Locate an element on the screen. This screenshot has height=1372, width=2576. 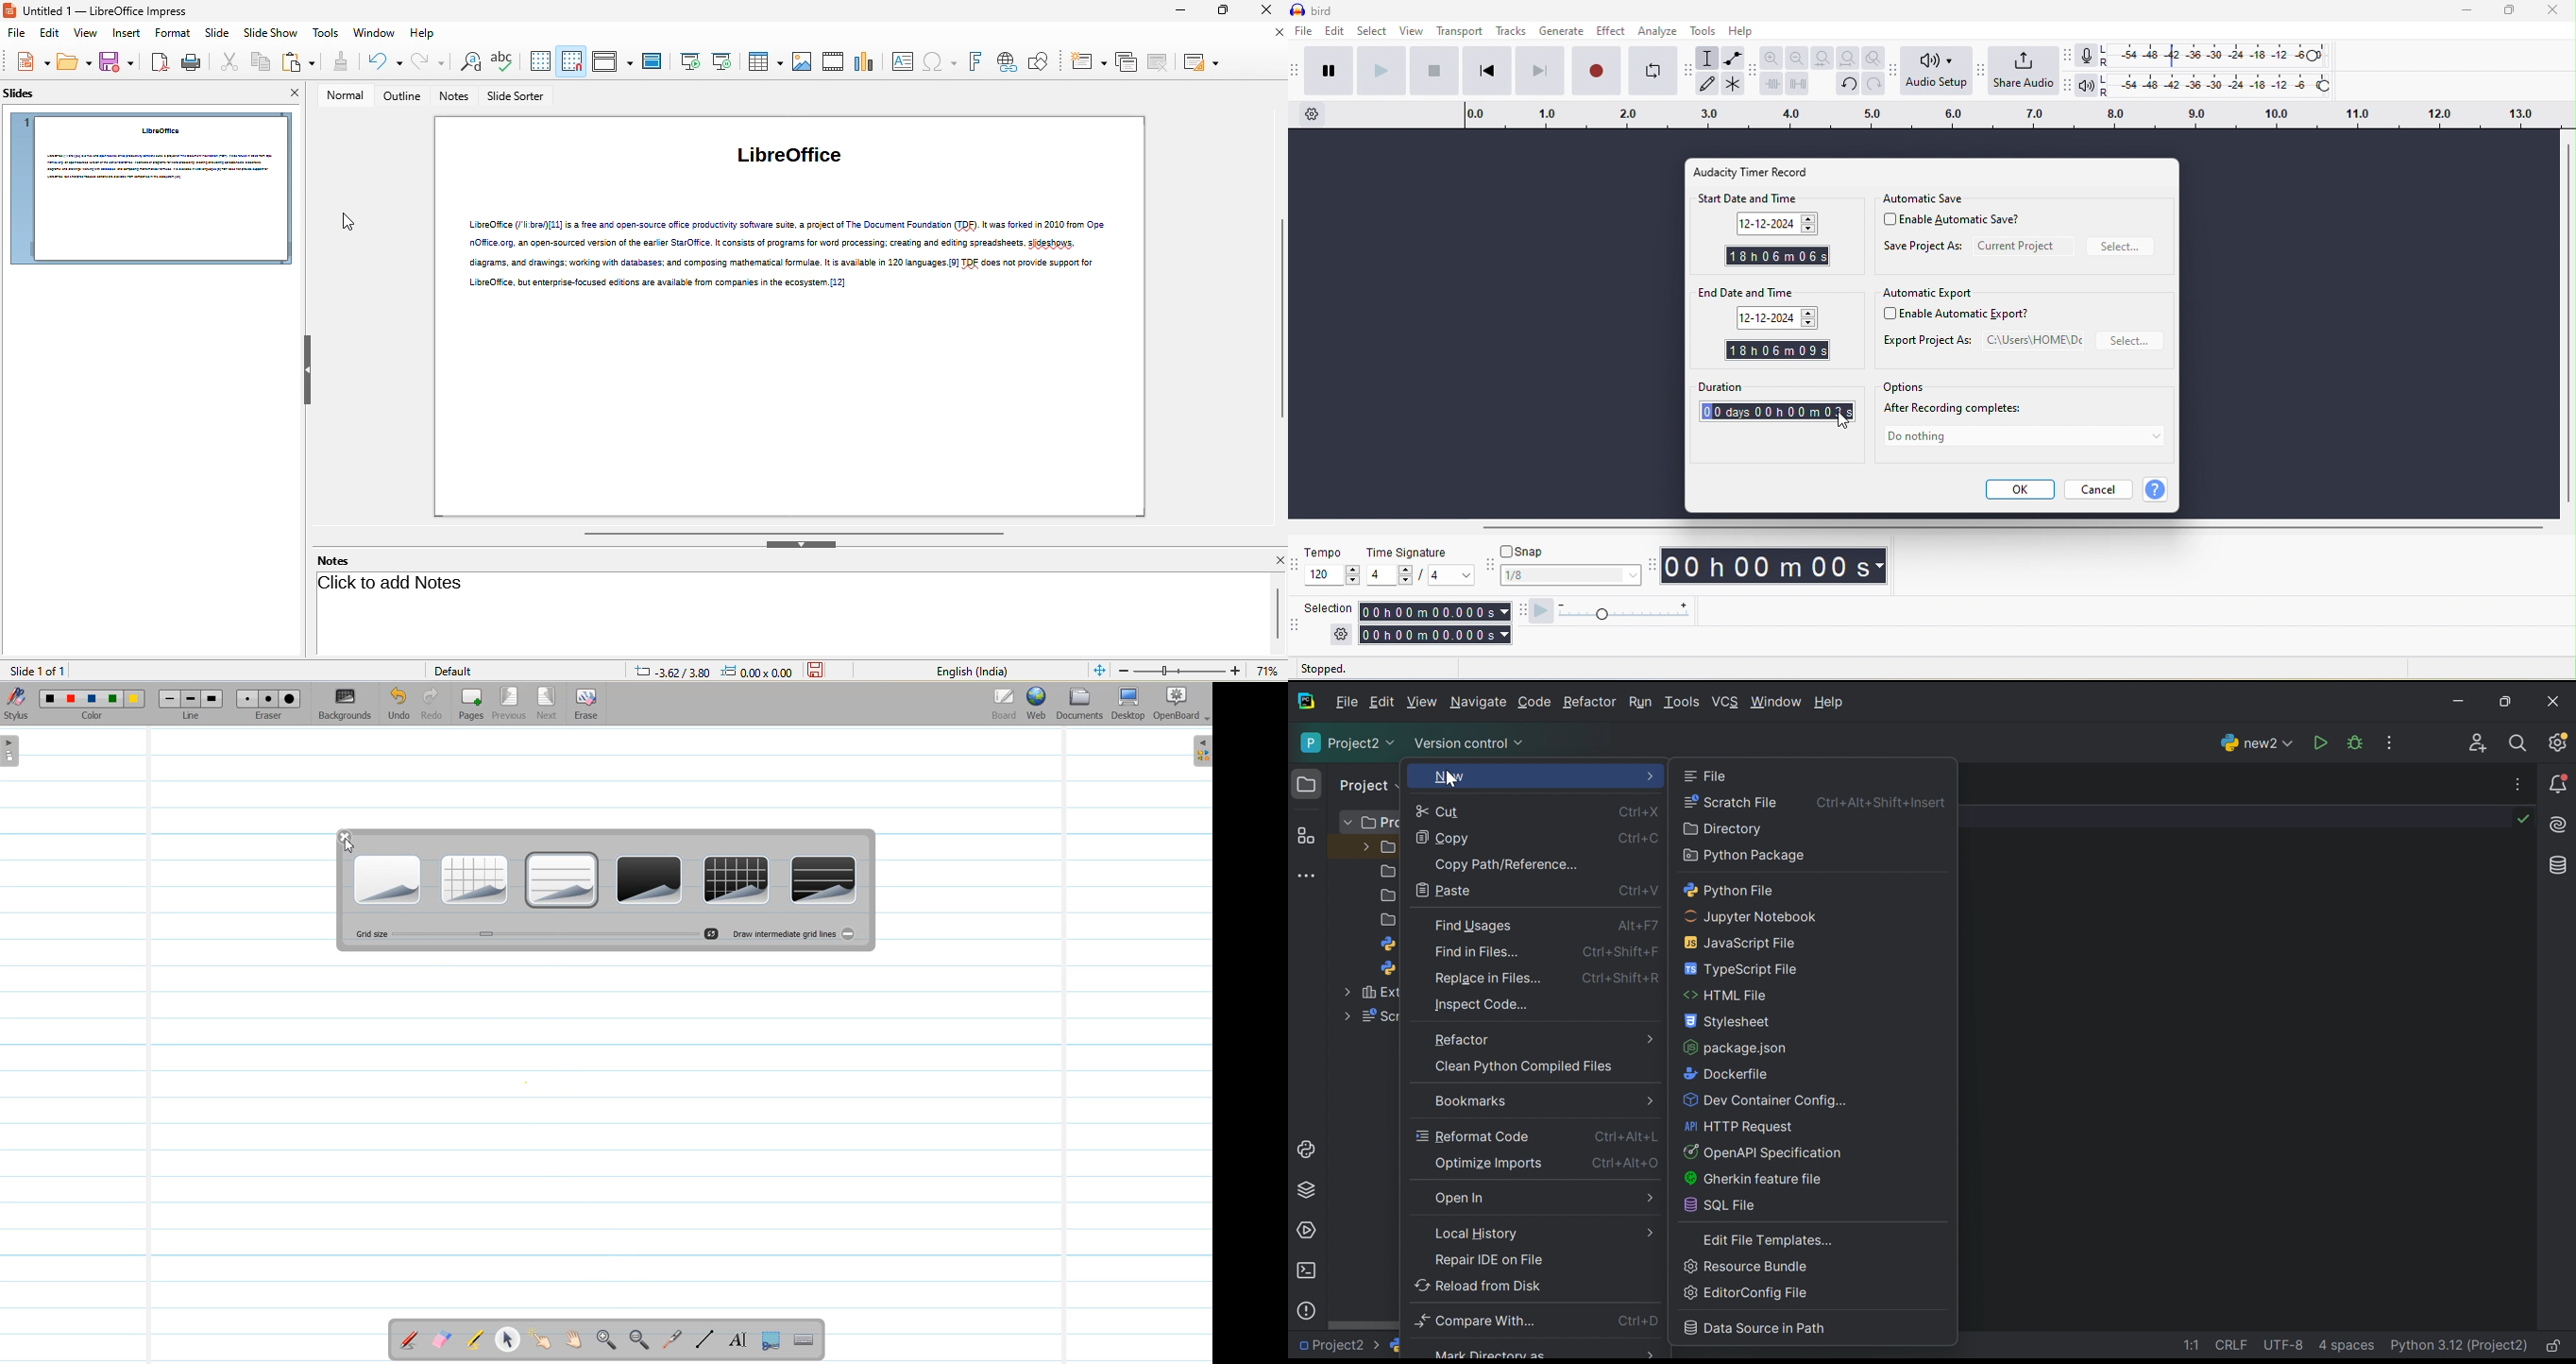
current project is located at coordinates (2023, 246).